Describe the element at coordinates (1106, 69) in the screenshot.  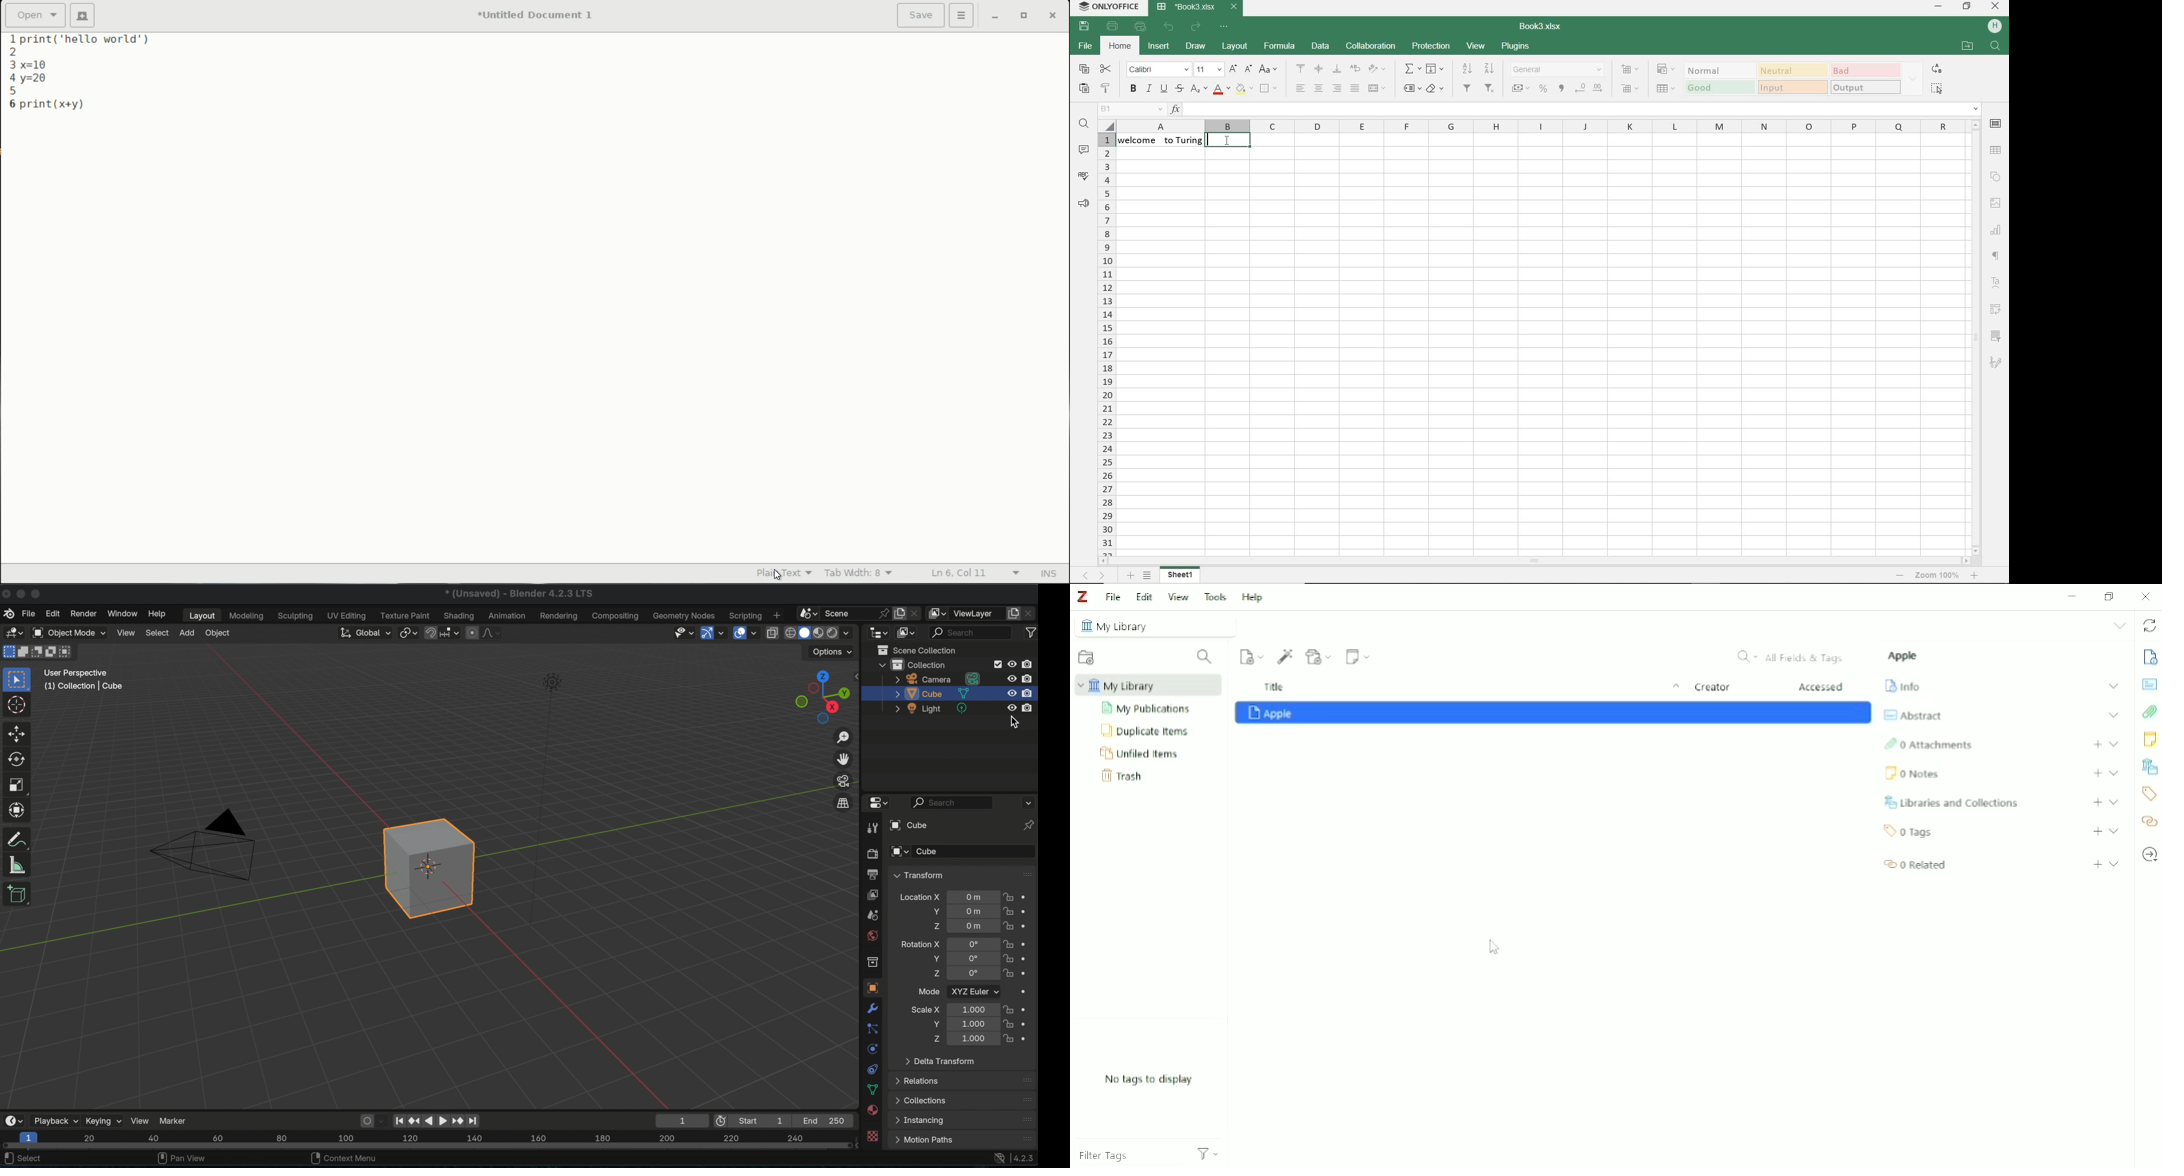
I see `cut` at that location.